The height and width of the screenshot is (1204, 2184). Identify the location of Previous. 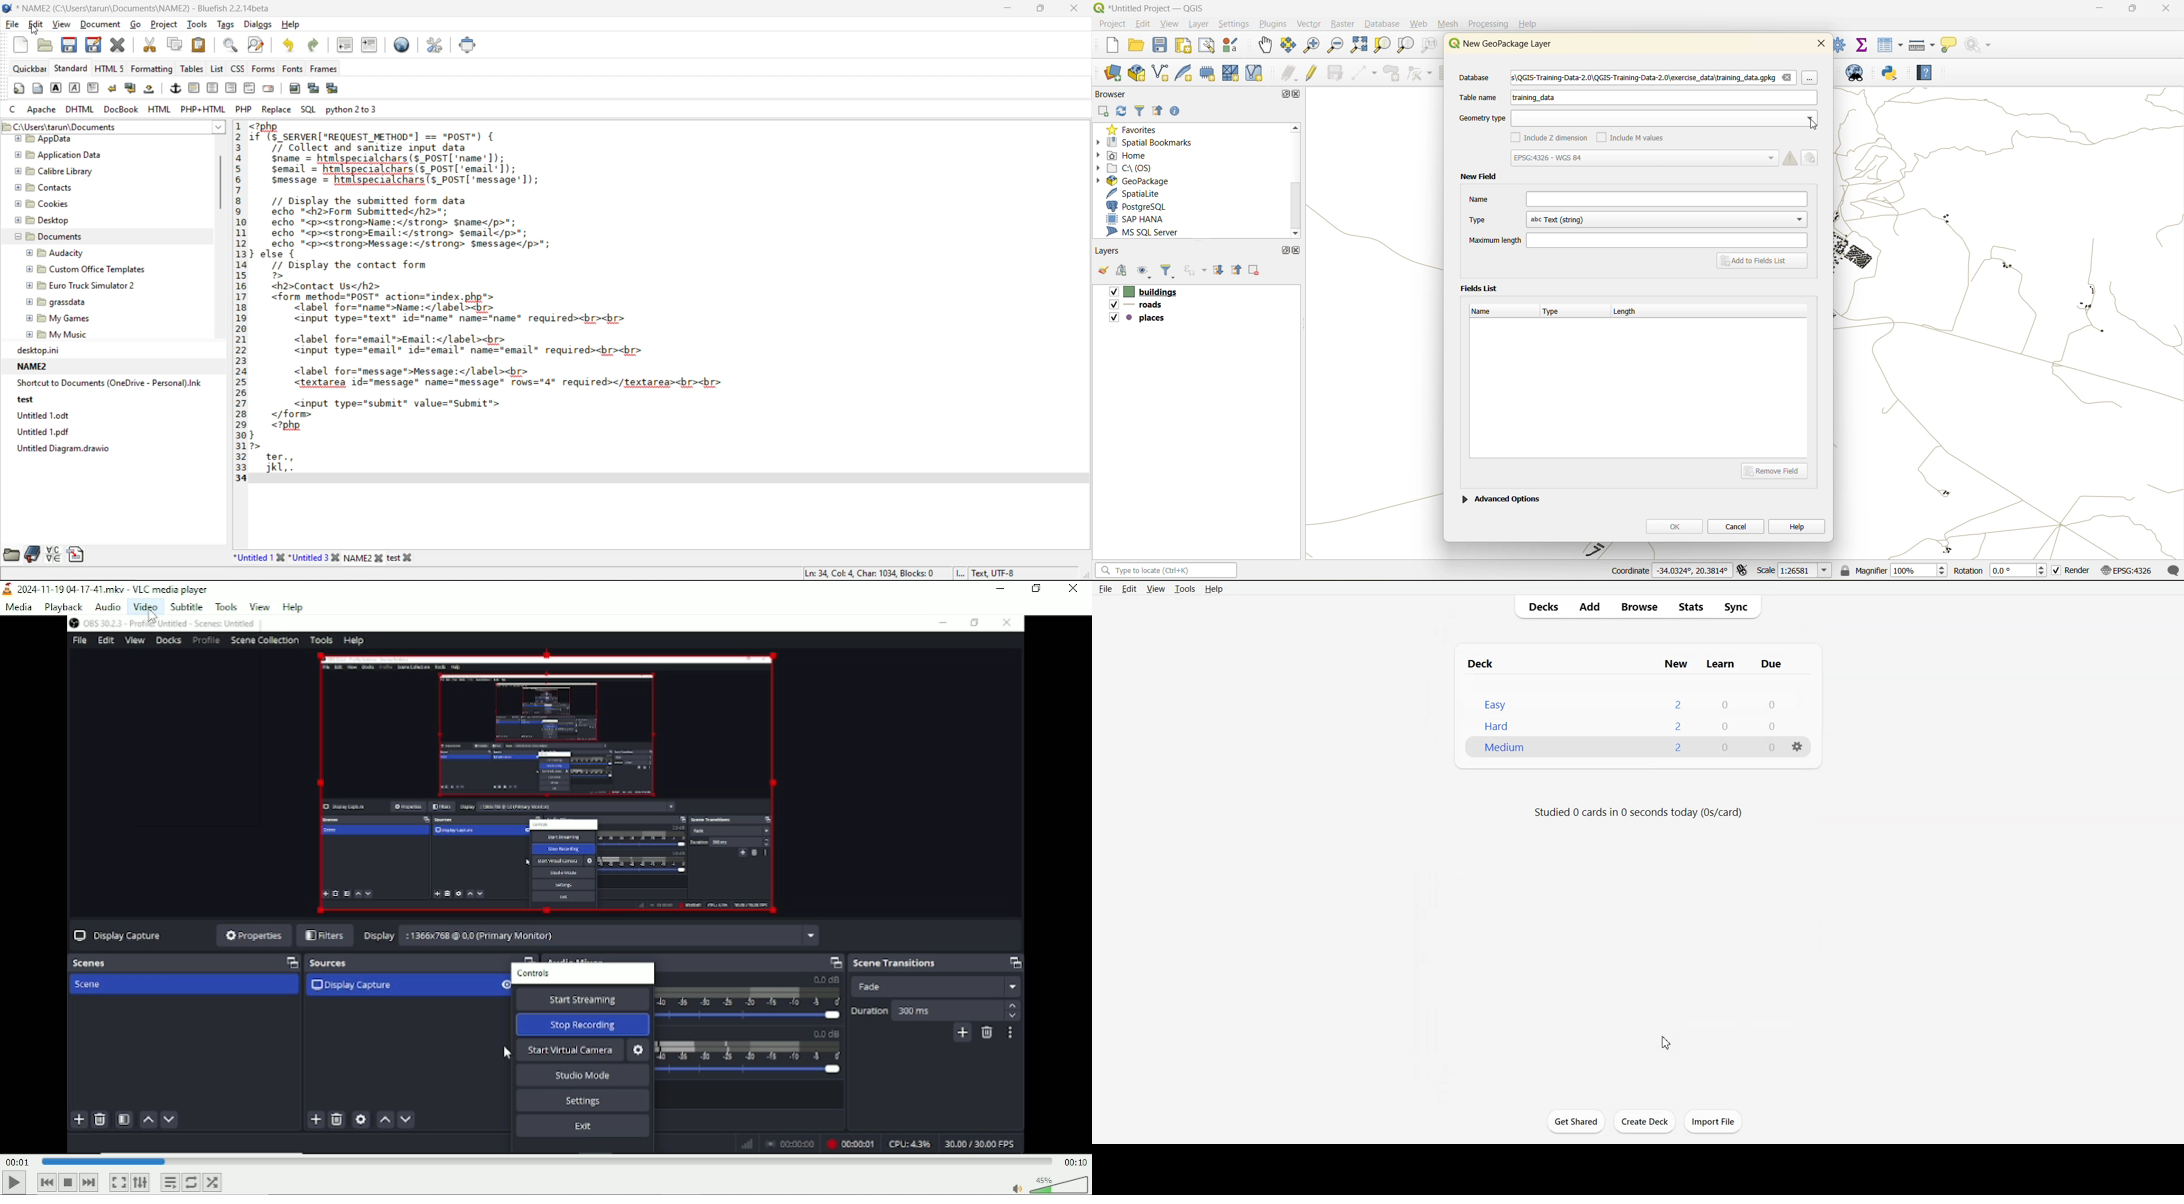
(47, 1182).